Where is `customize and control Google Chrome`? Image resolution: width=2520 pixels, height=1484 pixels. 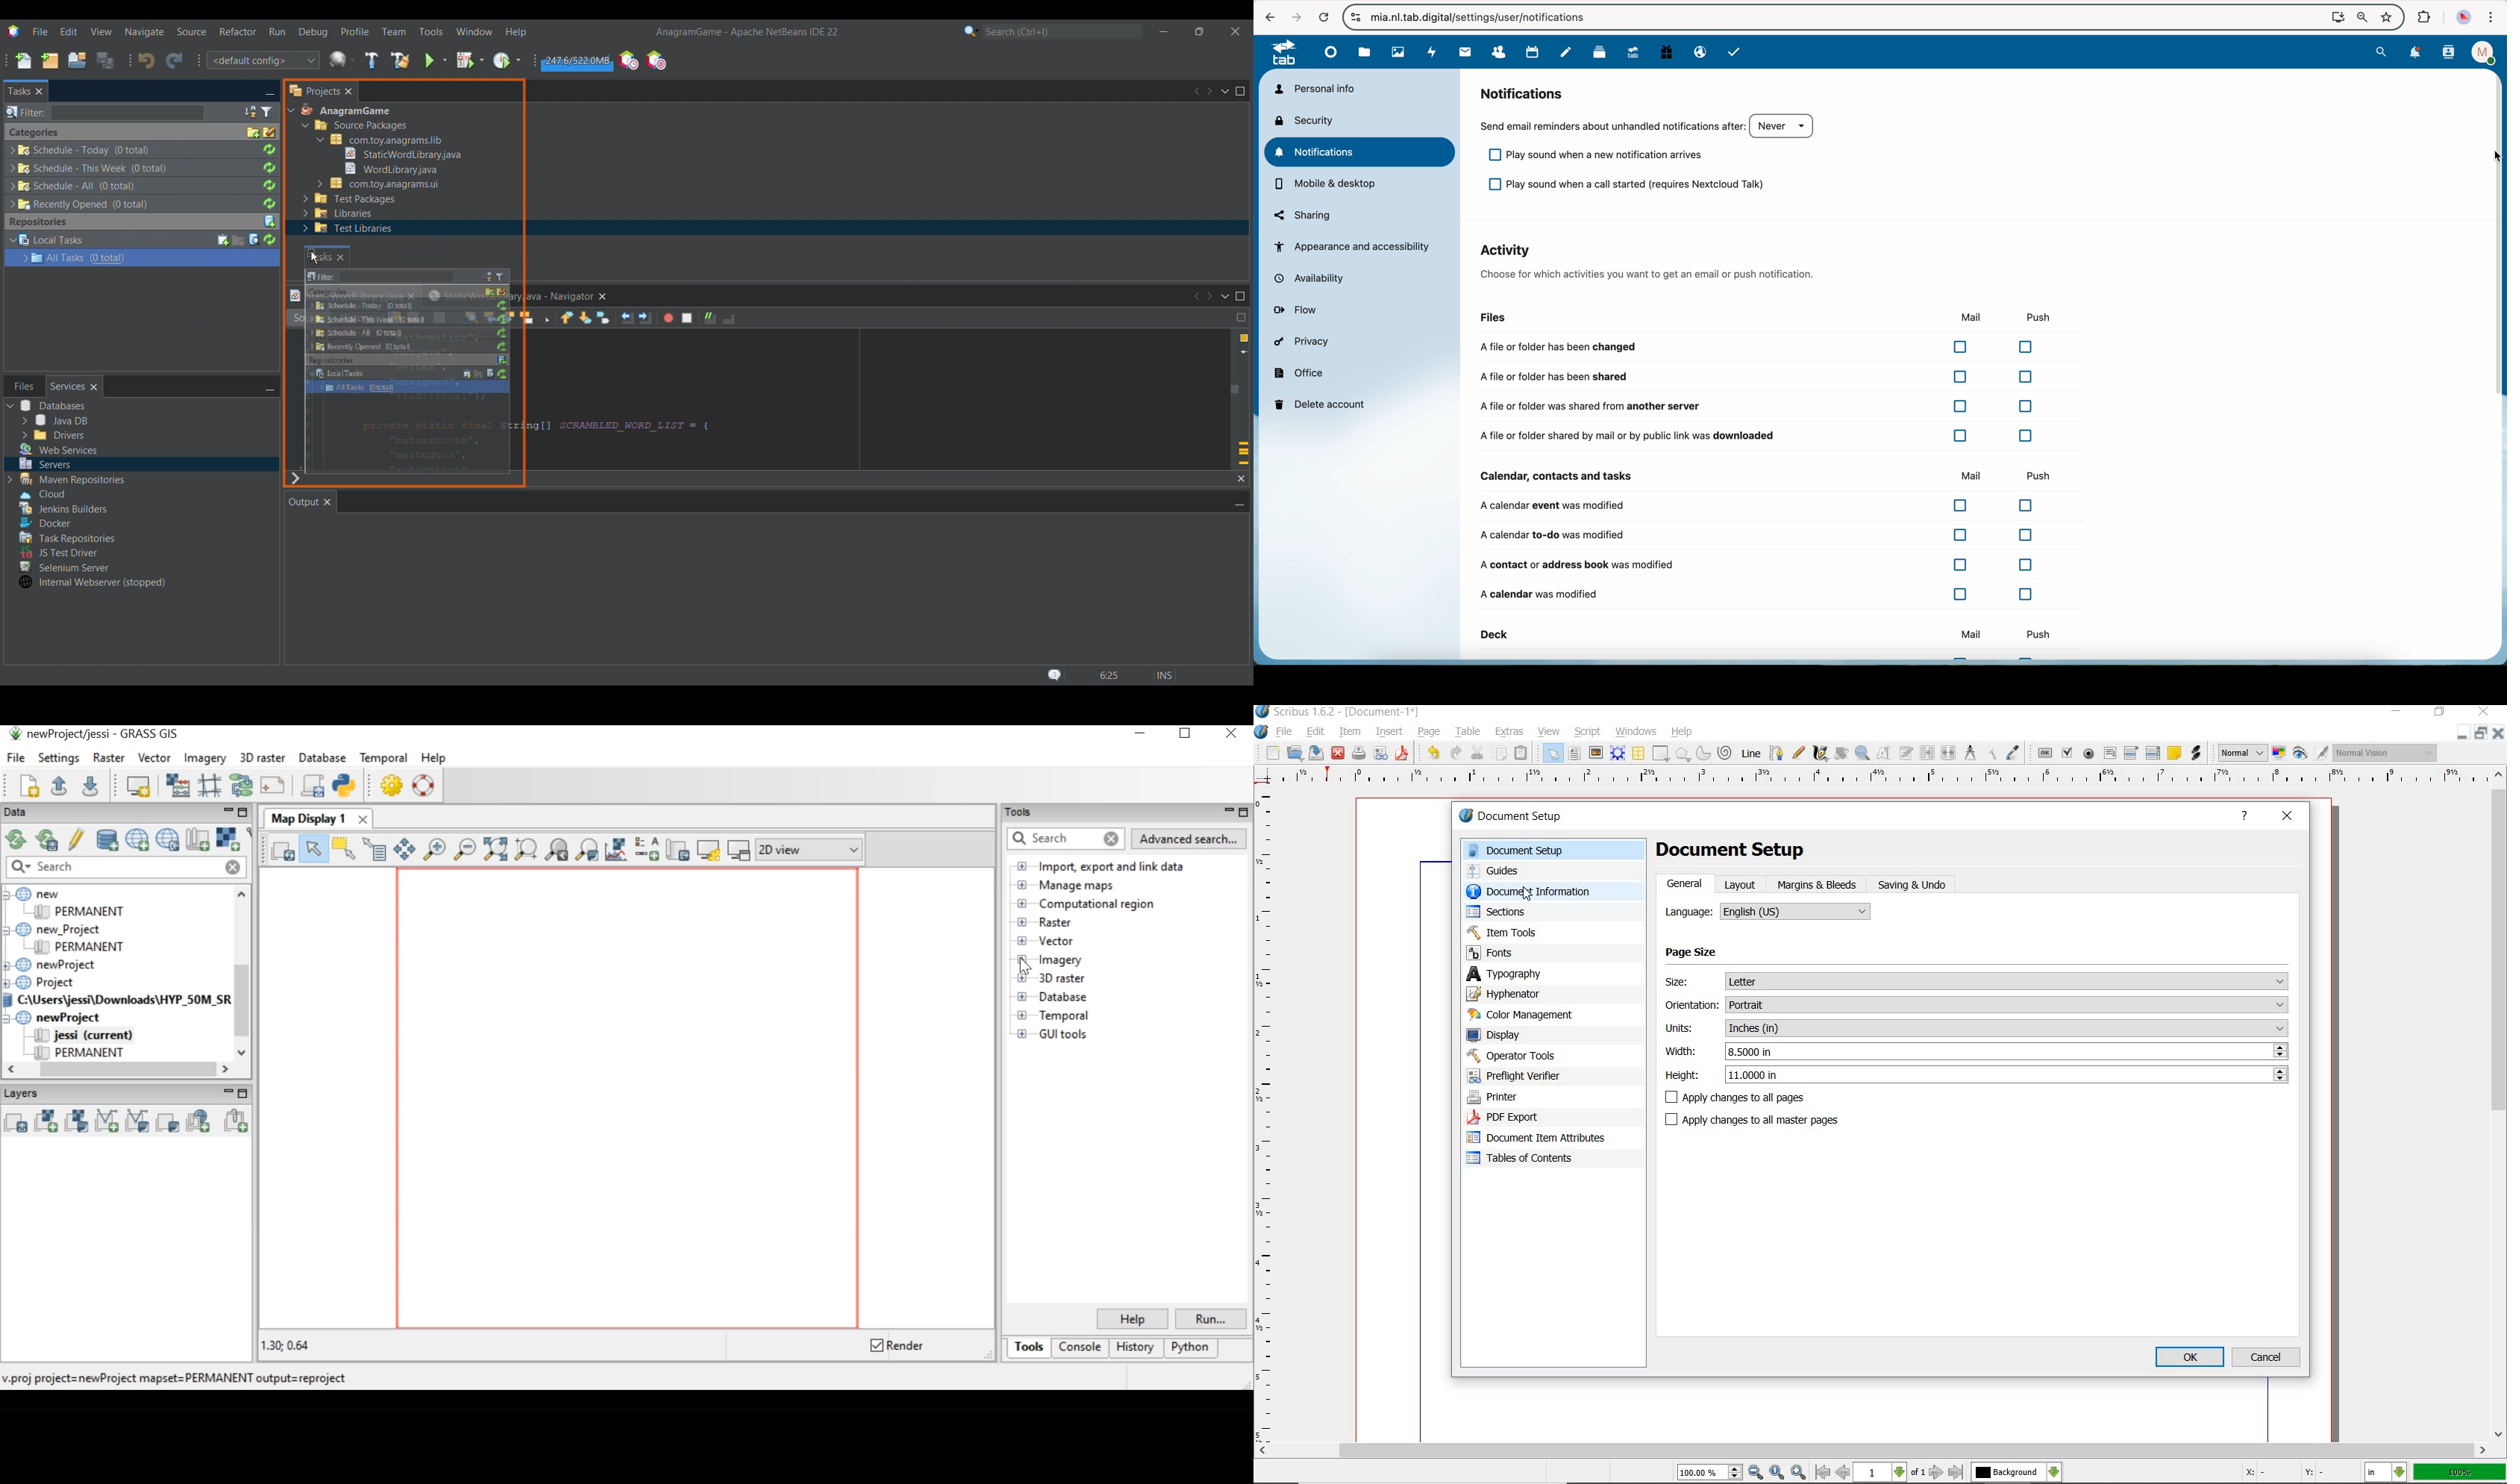 customize and control Google Chrome is located at coordinates (2492, 18).